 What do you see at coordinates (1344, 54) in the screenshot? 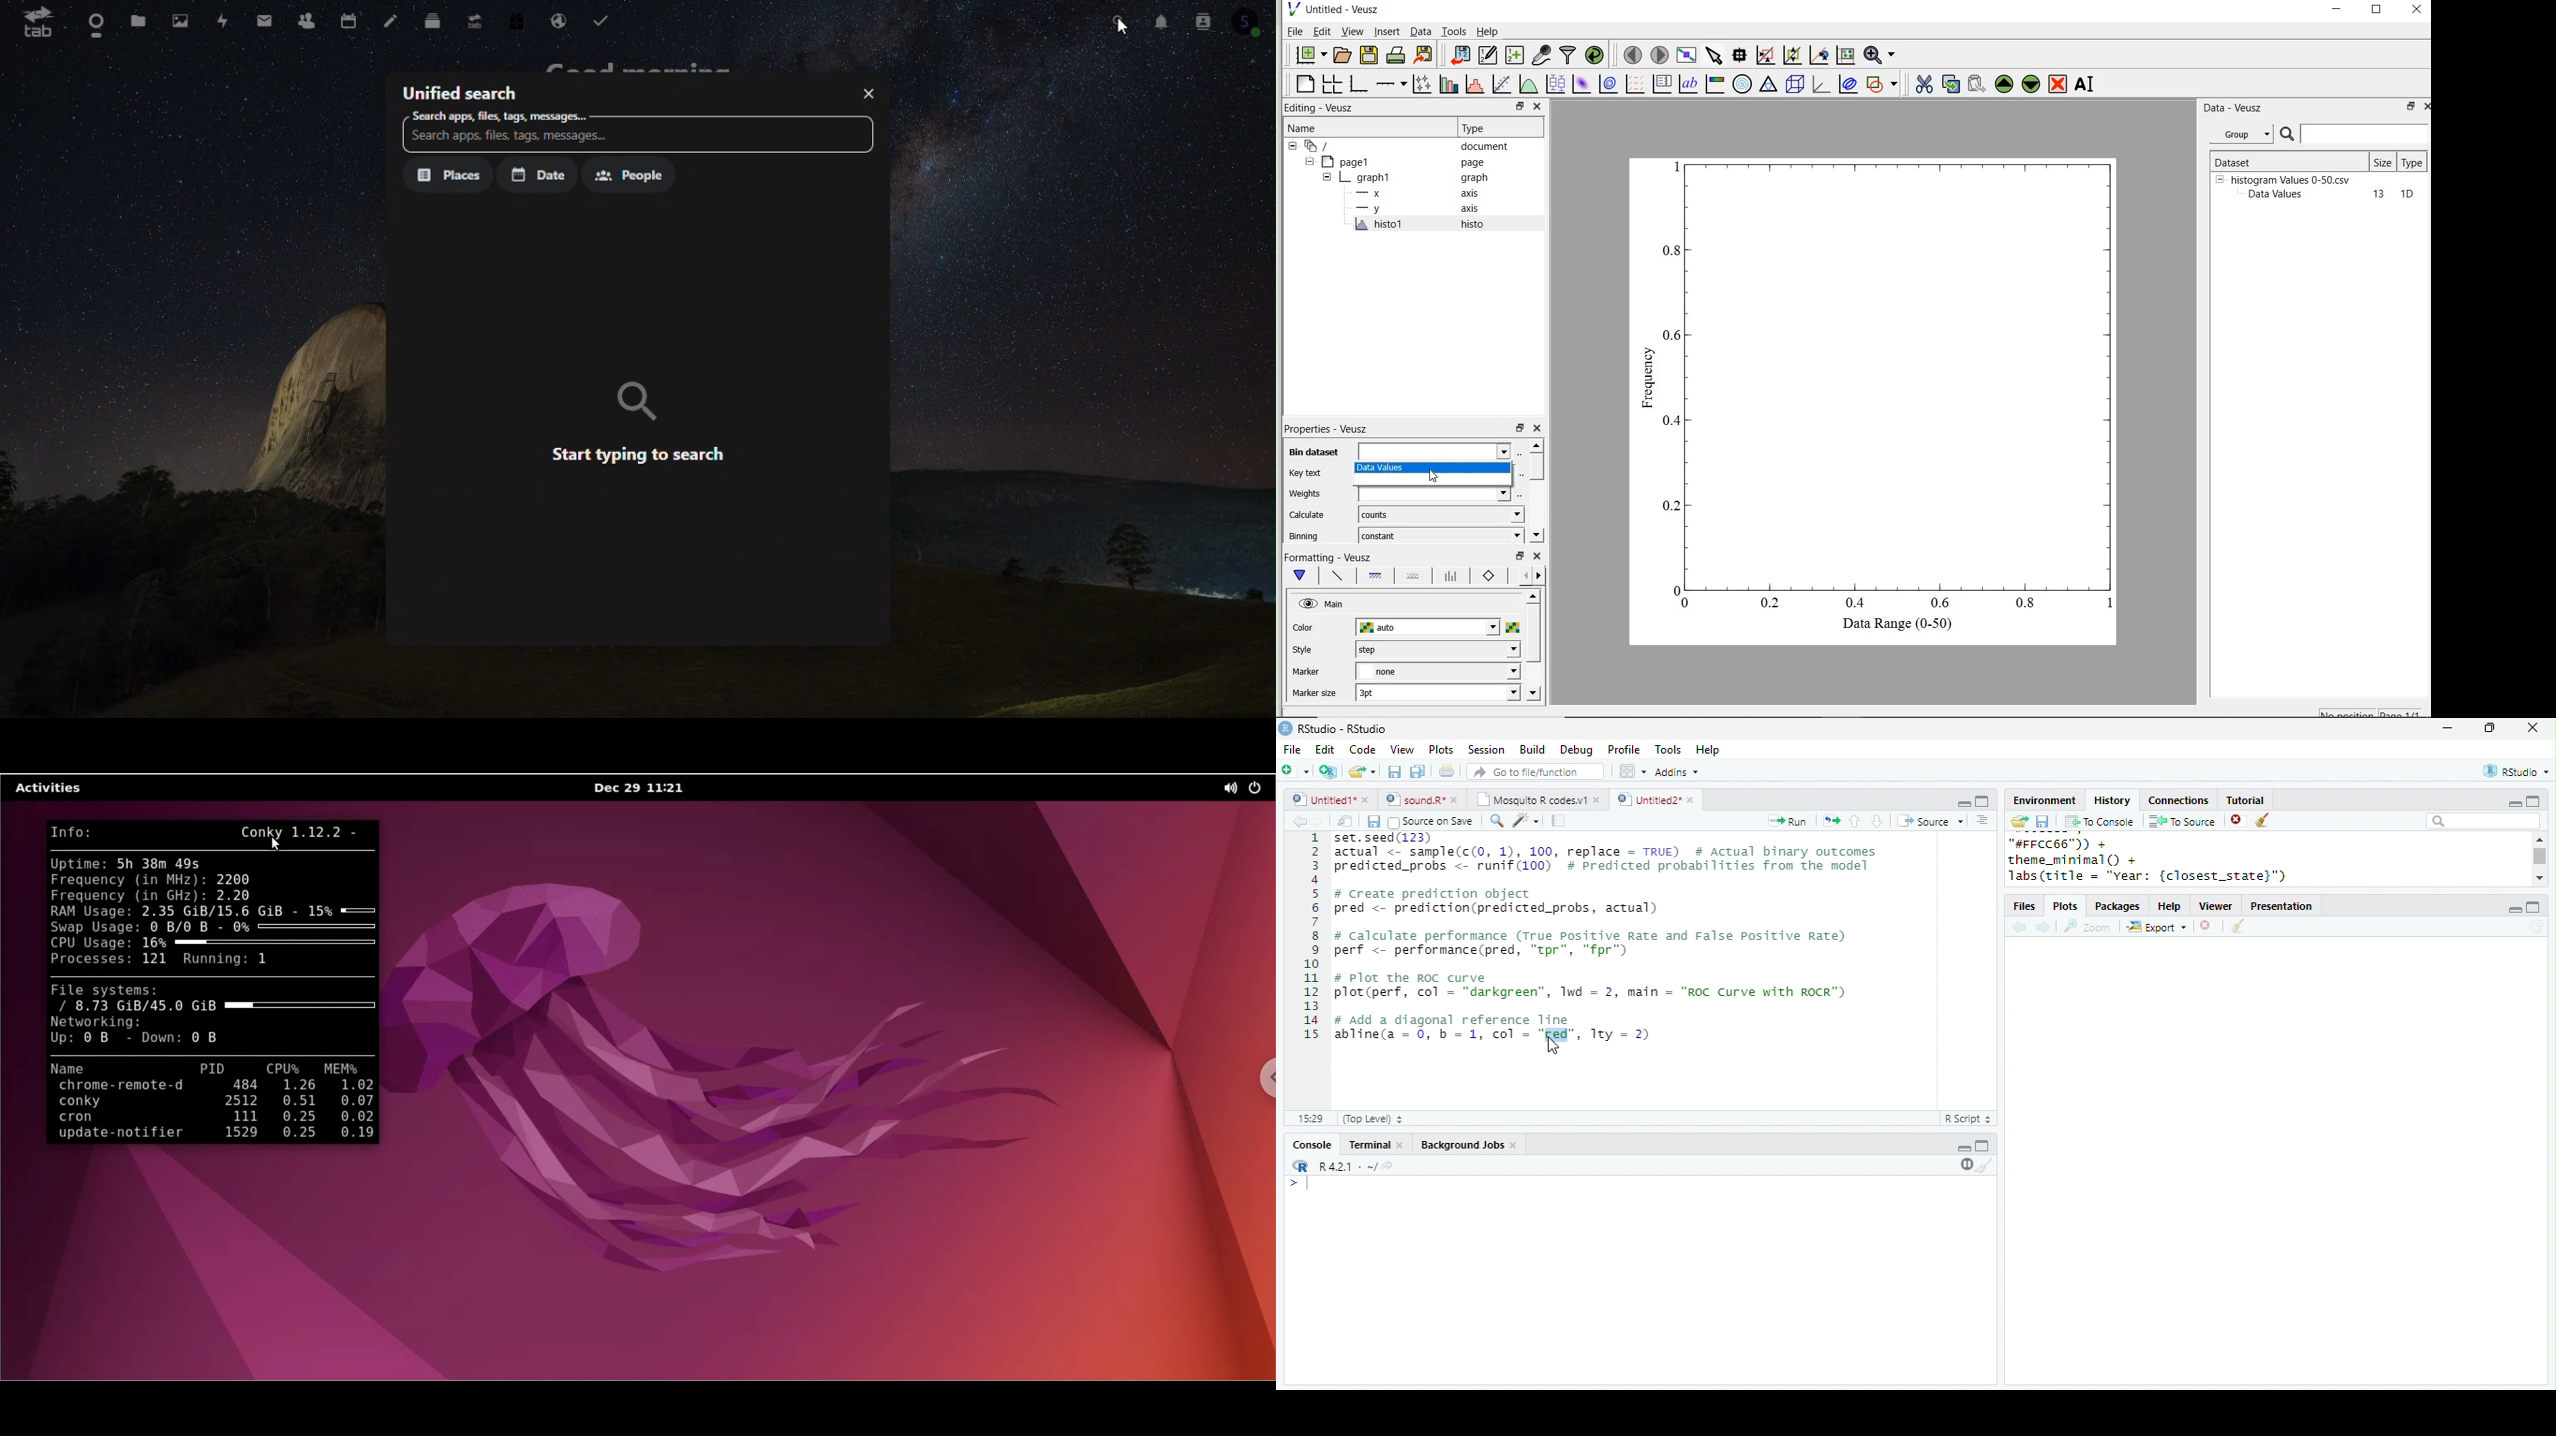
I see `open` at bounding box center [1344, 54].